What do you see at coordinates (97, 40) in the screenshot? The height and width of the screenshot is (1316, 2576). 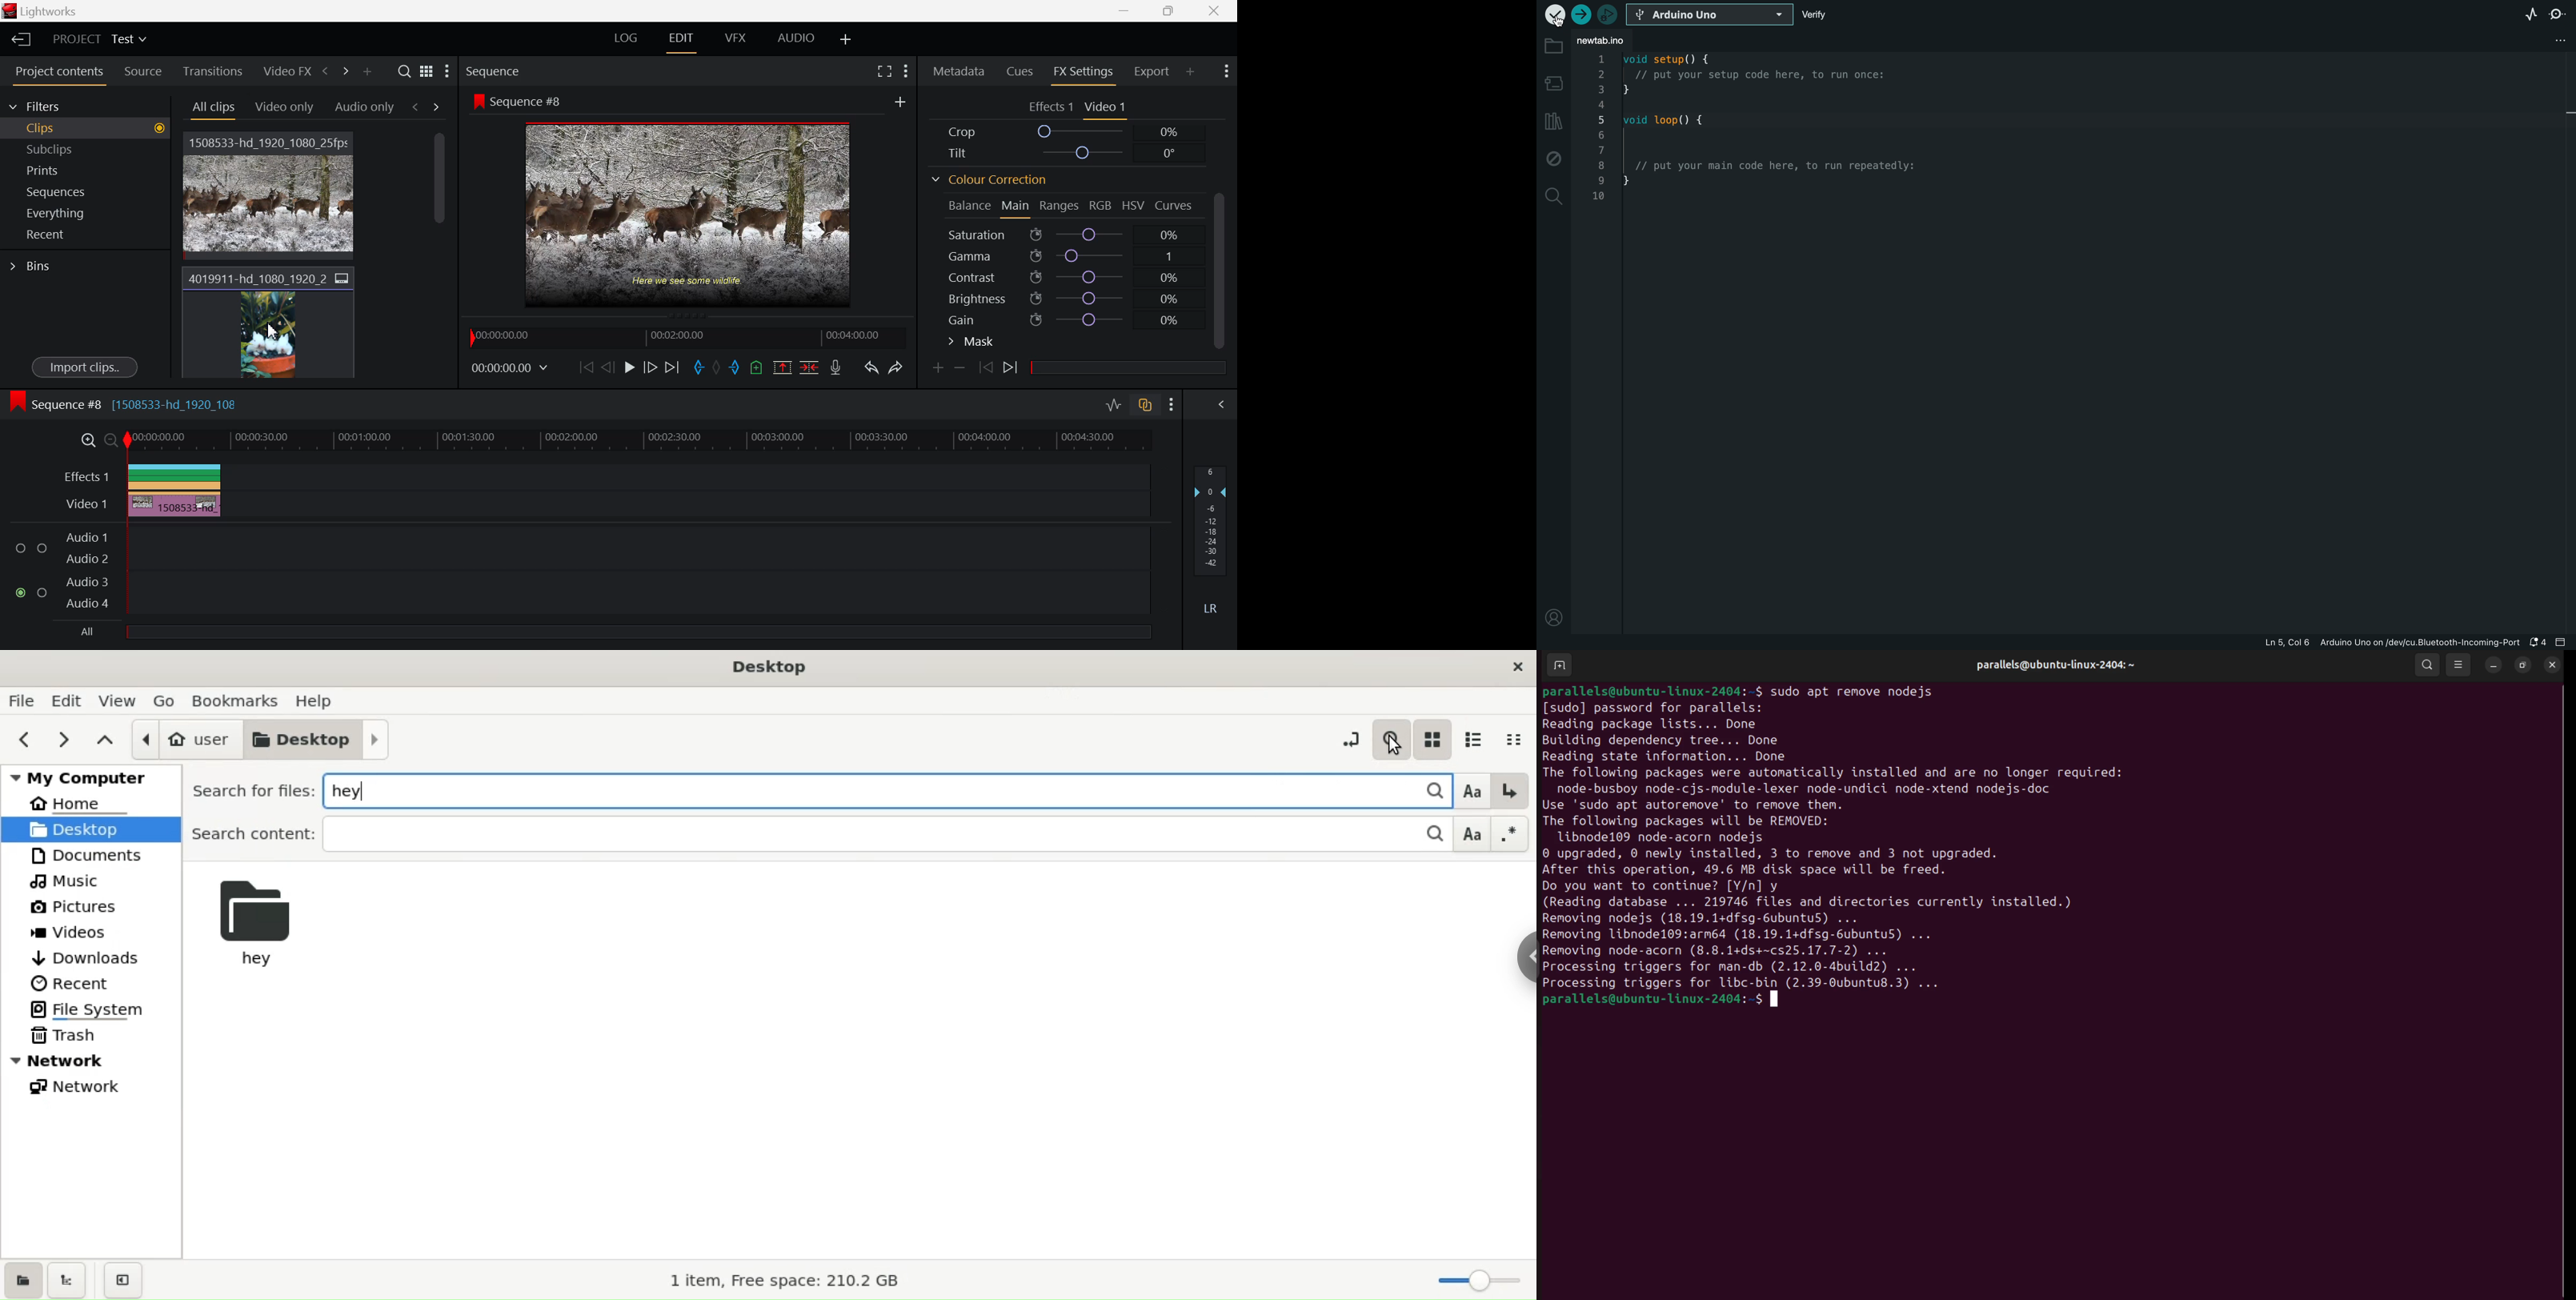 I see `Project Title` at bounding box center [97, 40].